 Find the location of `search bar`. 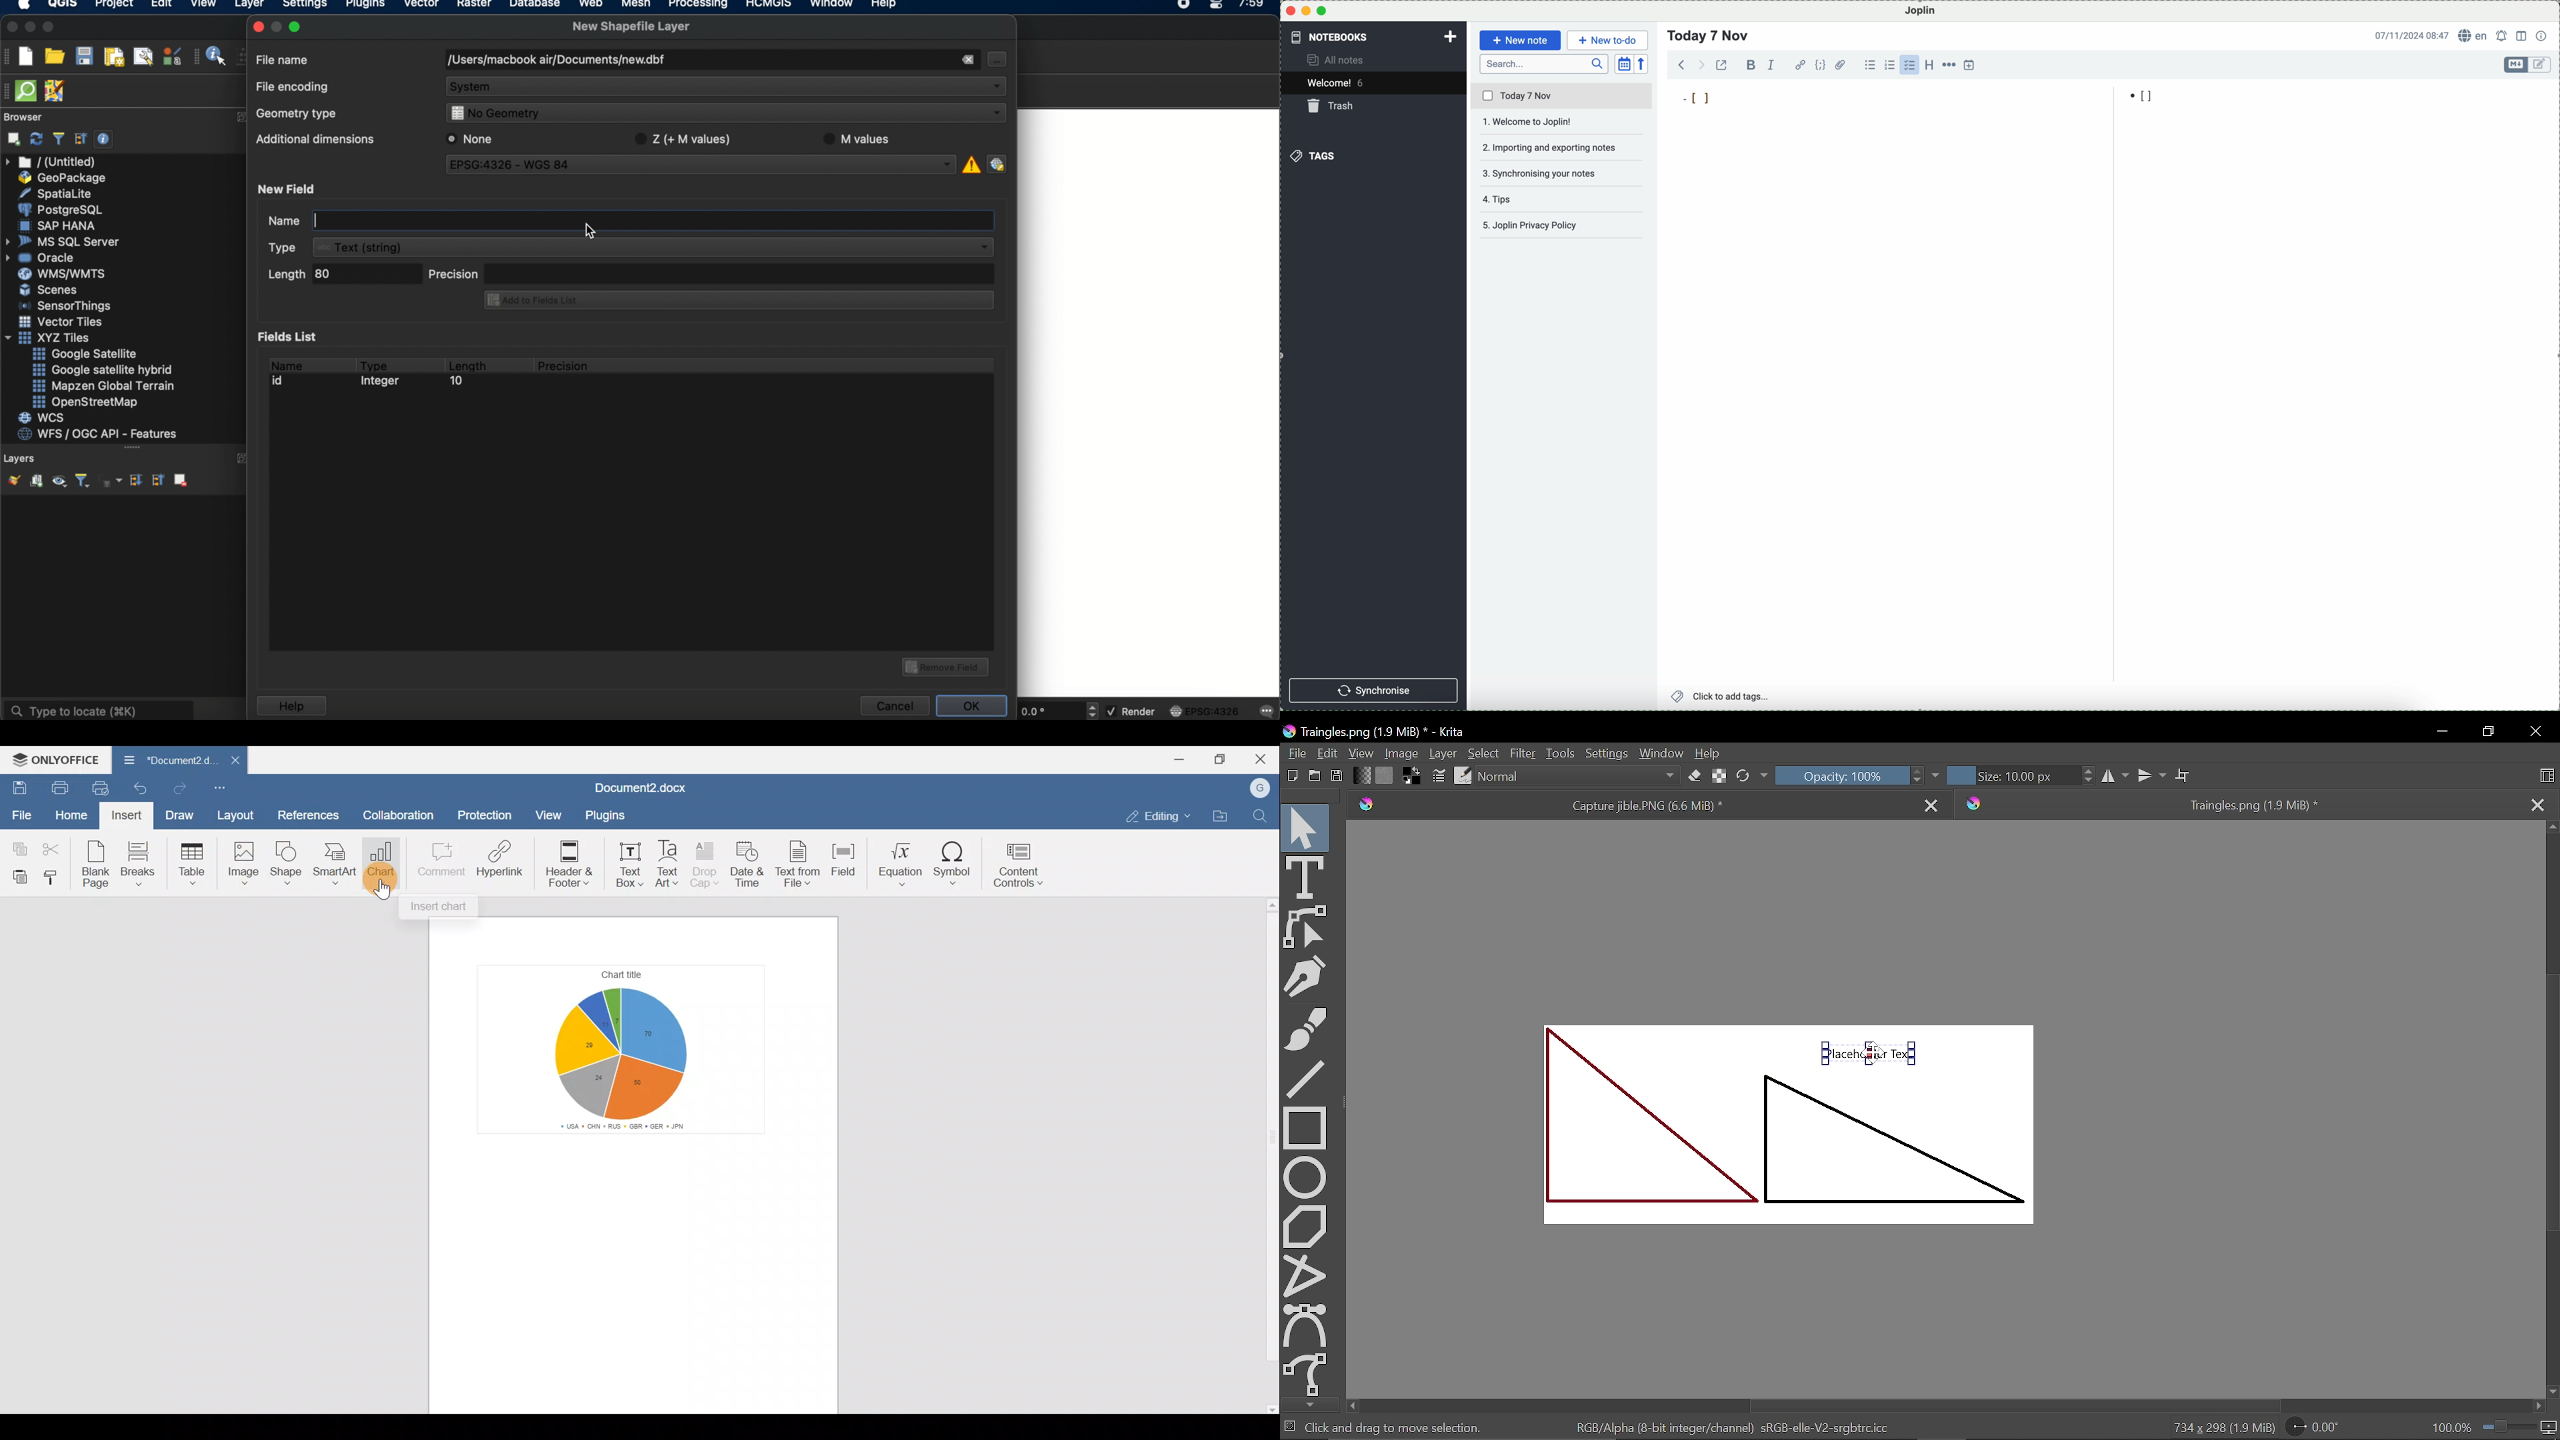

search bar is located at coordinates (1544, 64).